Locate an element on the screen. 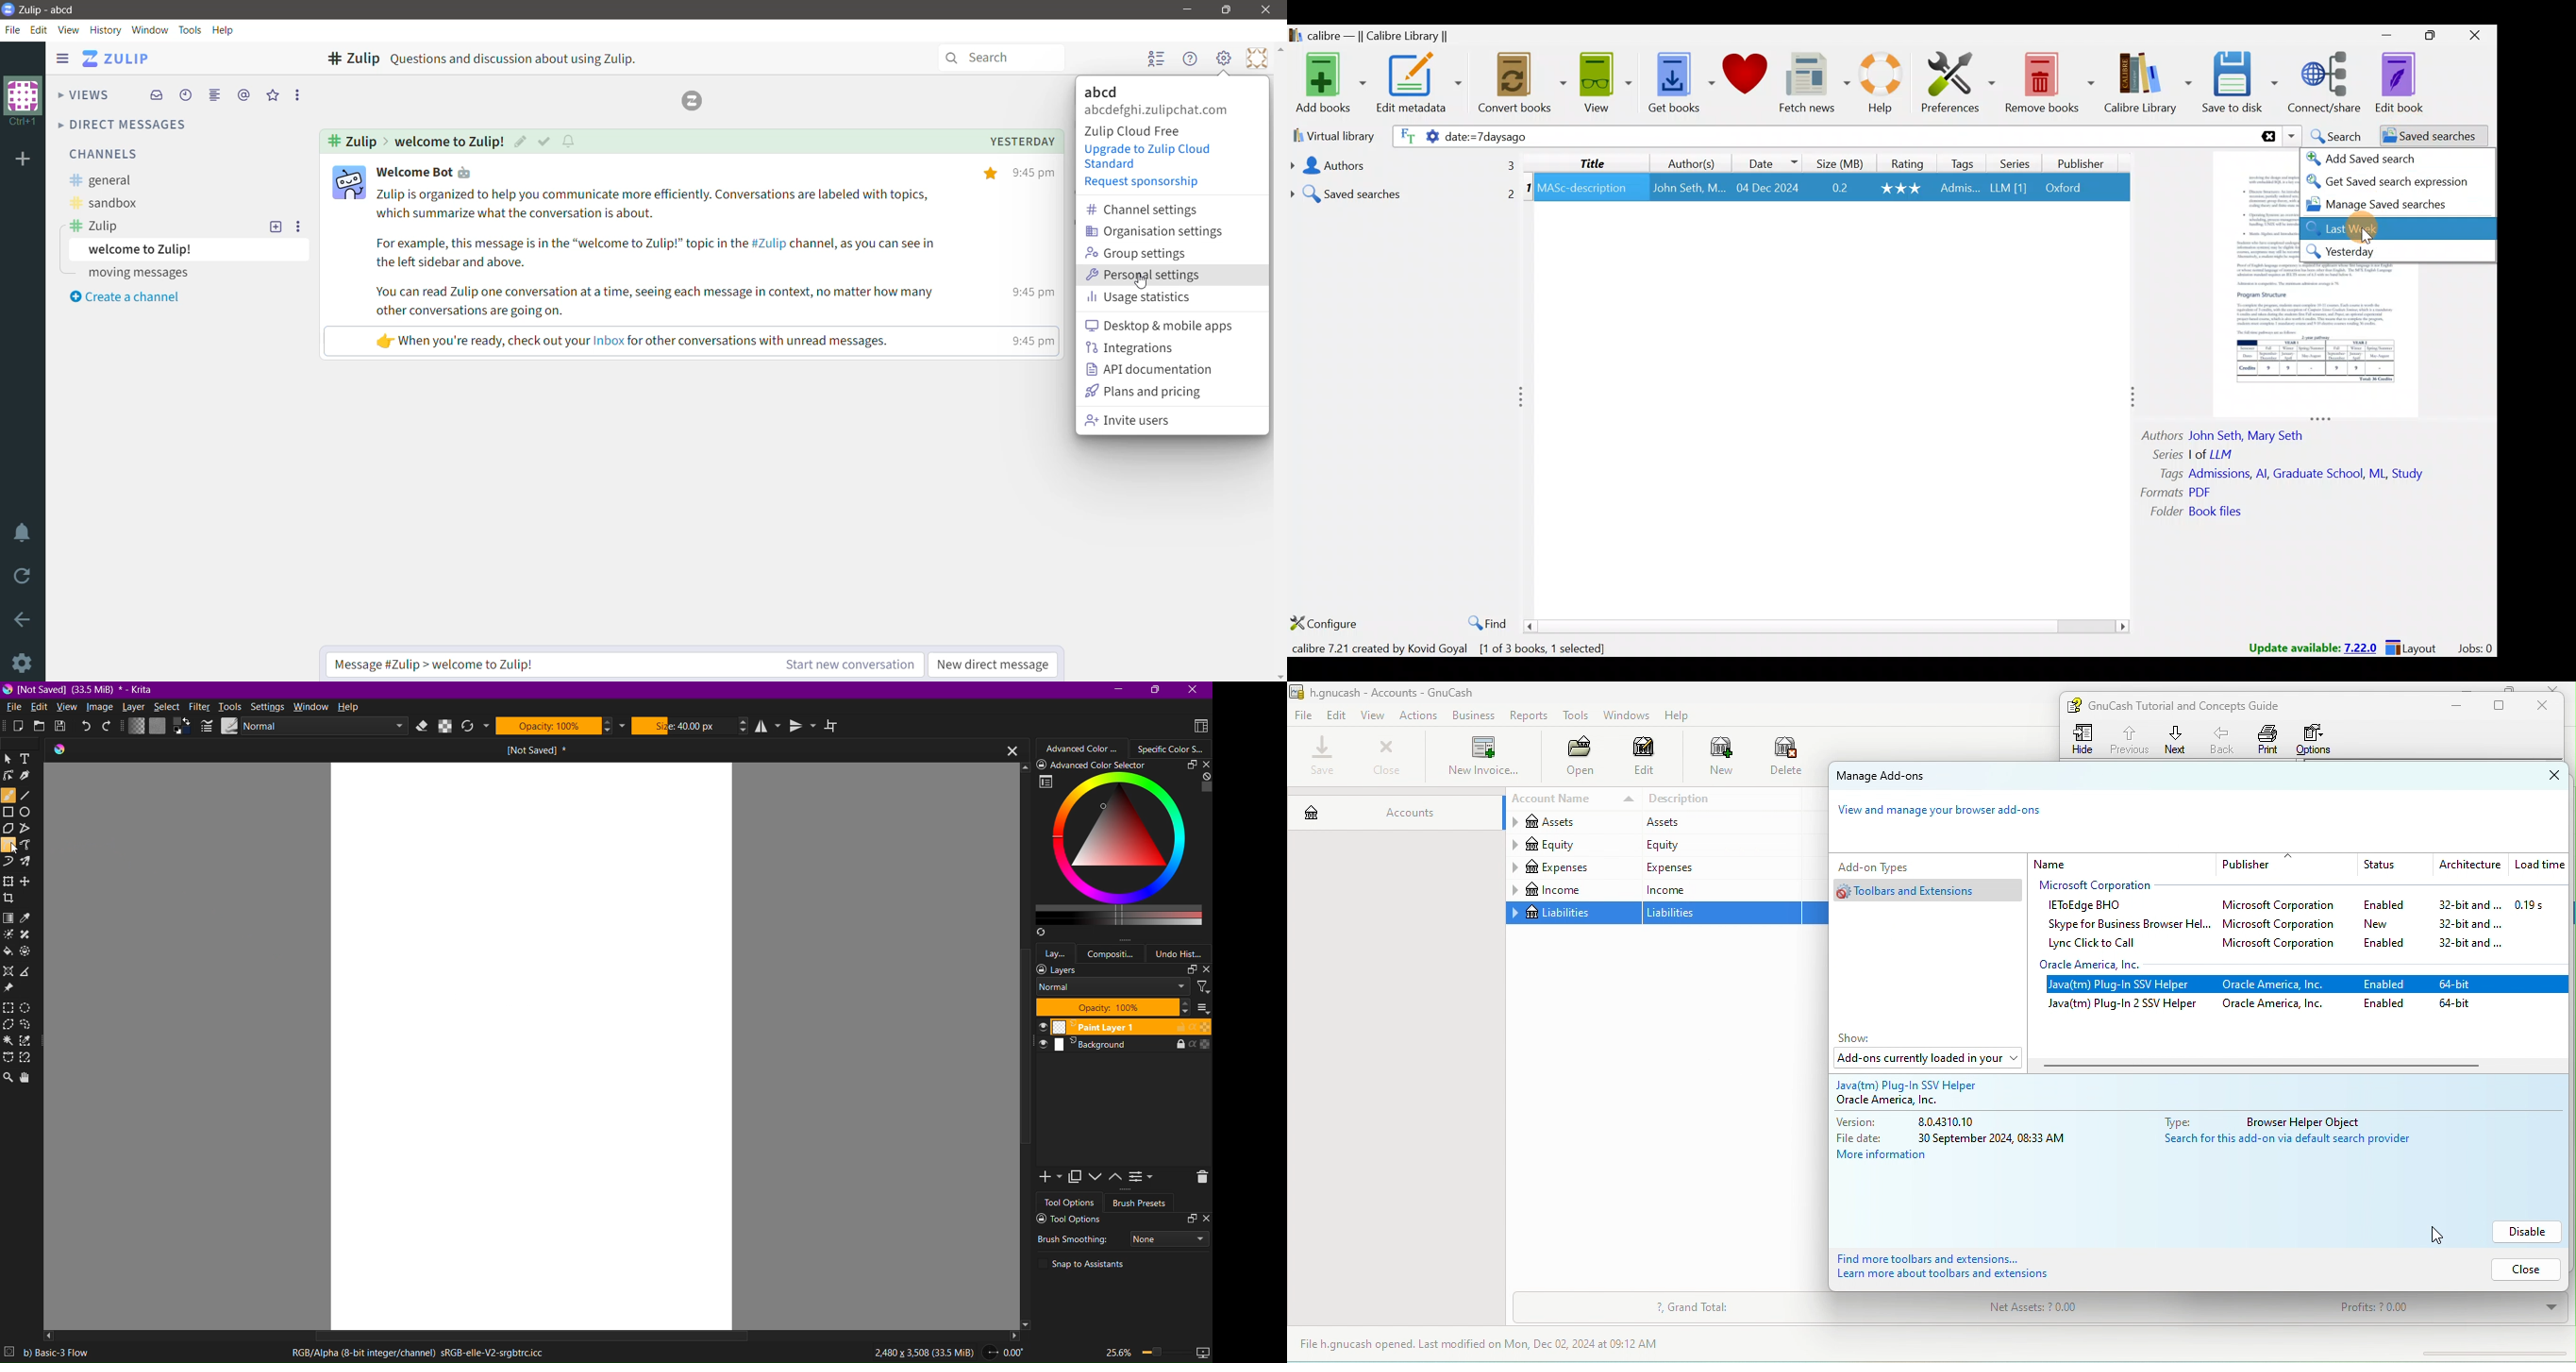  Show/Hide left sidebar is located at coordinates (62, 58).